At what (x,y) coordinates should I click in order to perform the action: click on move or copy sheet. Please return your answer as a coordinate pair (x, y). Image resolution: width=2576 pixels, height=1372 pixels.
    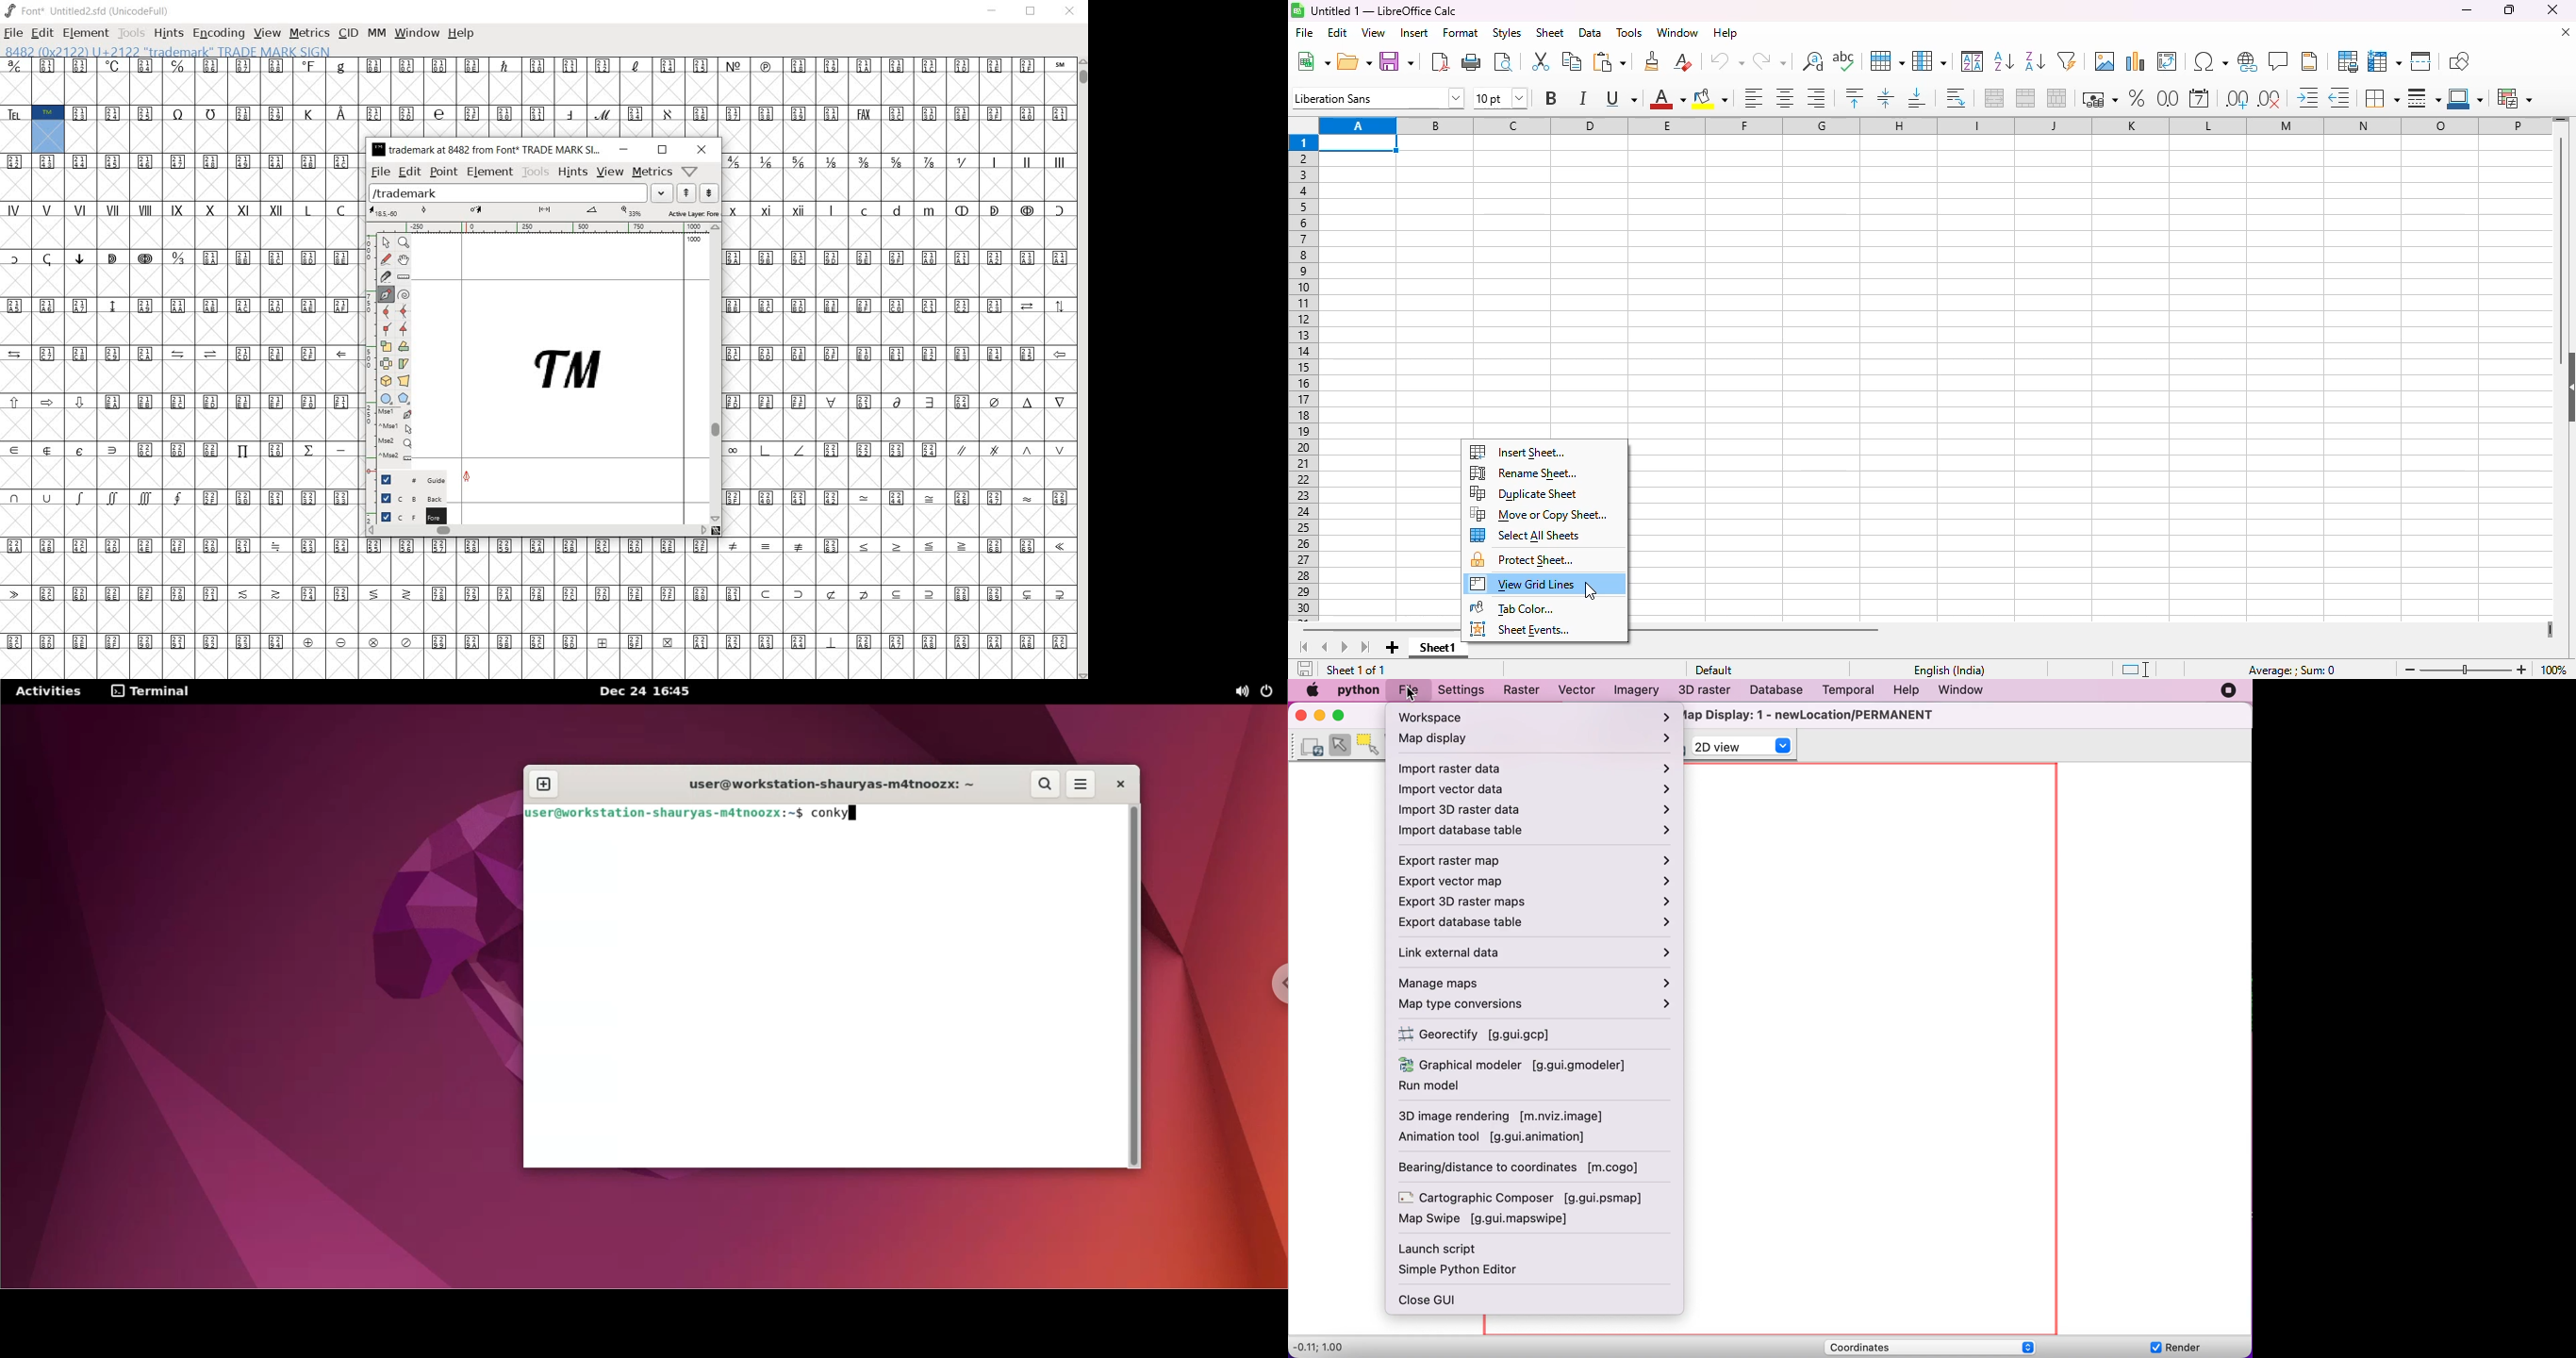
    Looking at the image, I should click on (1537, 514).